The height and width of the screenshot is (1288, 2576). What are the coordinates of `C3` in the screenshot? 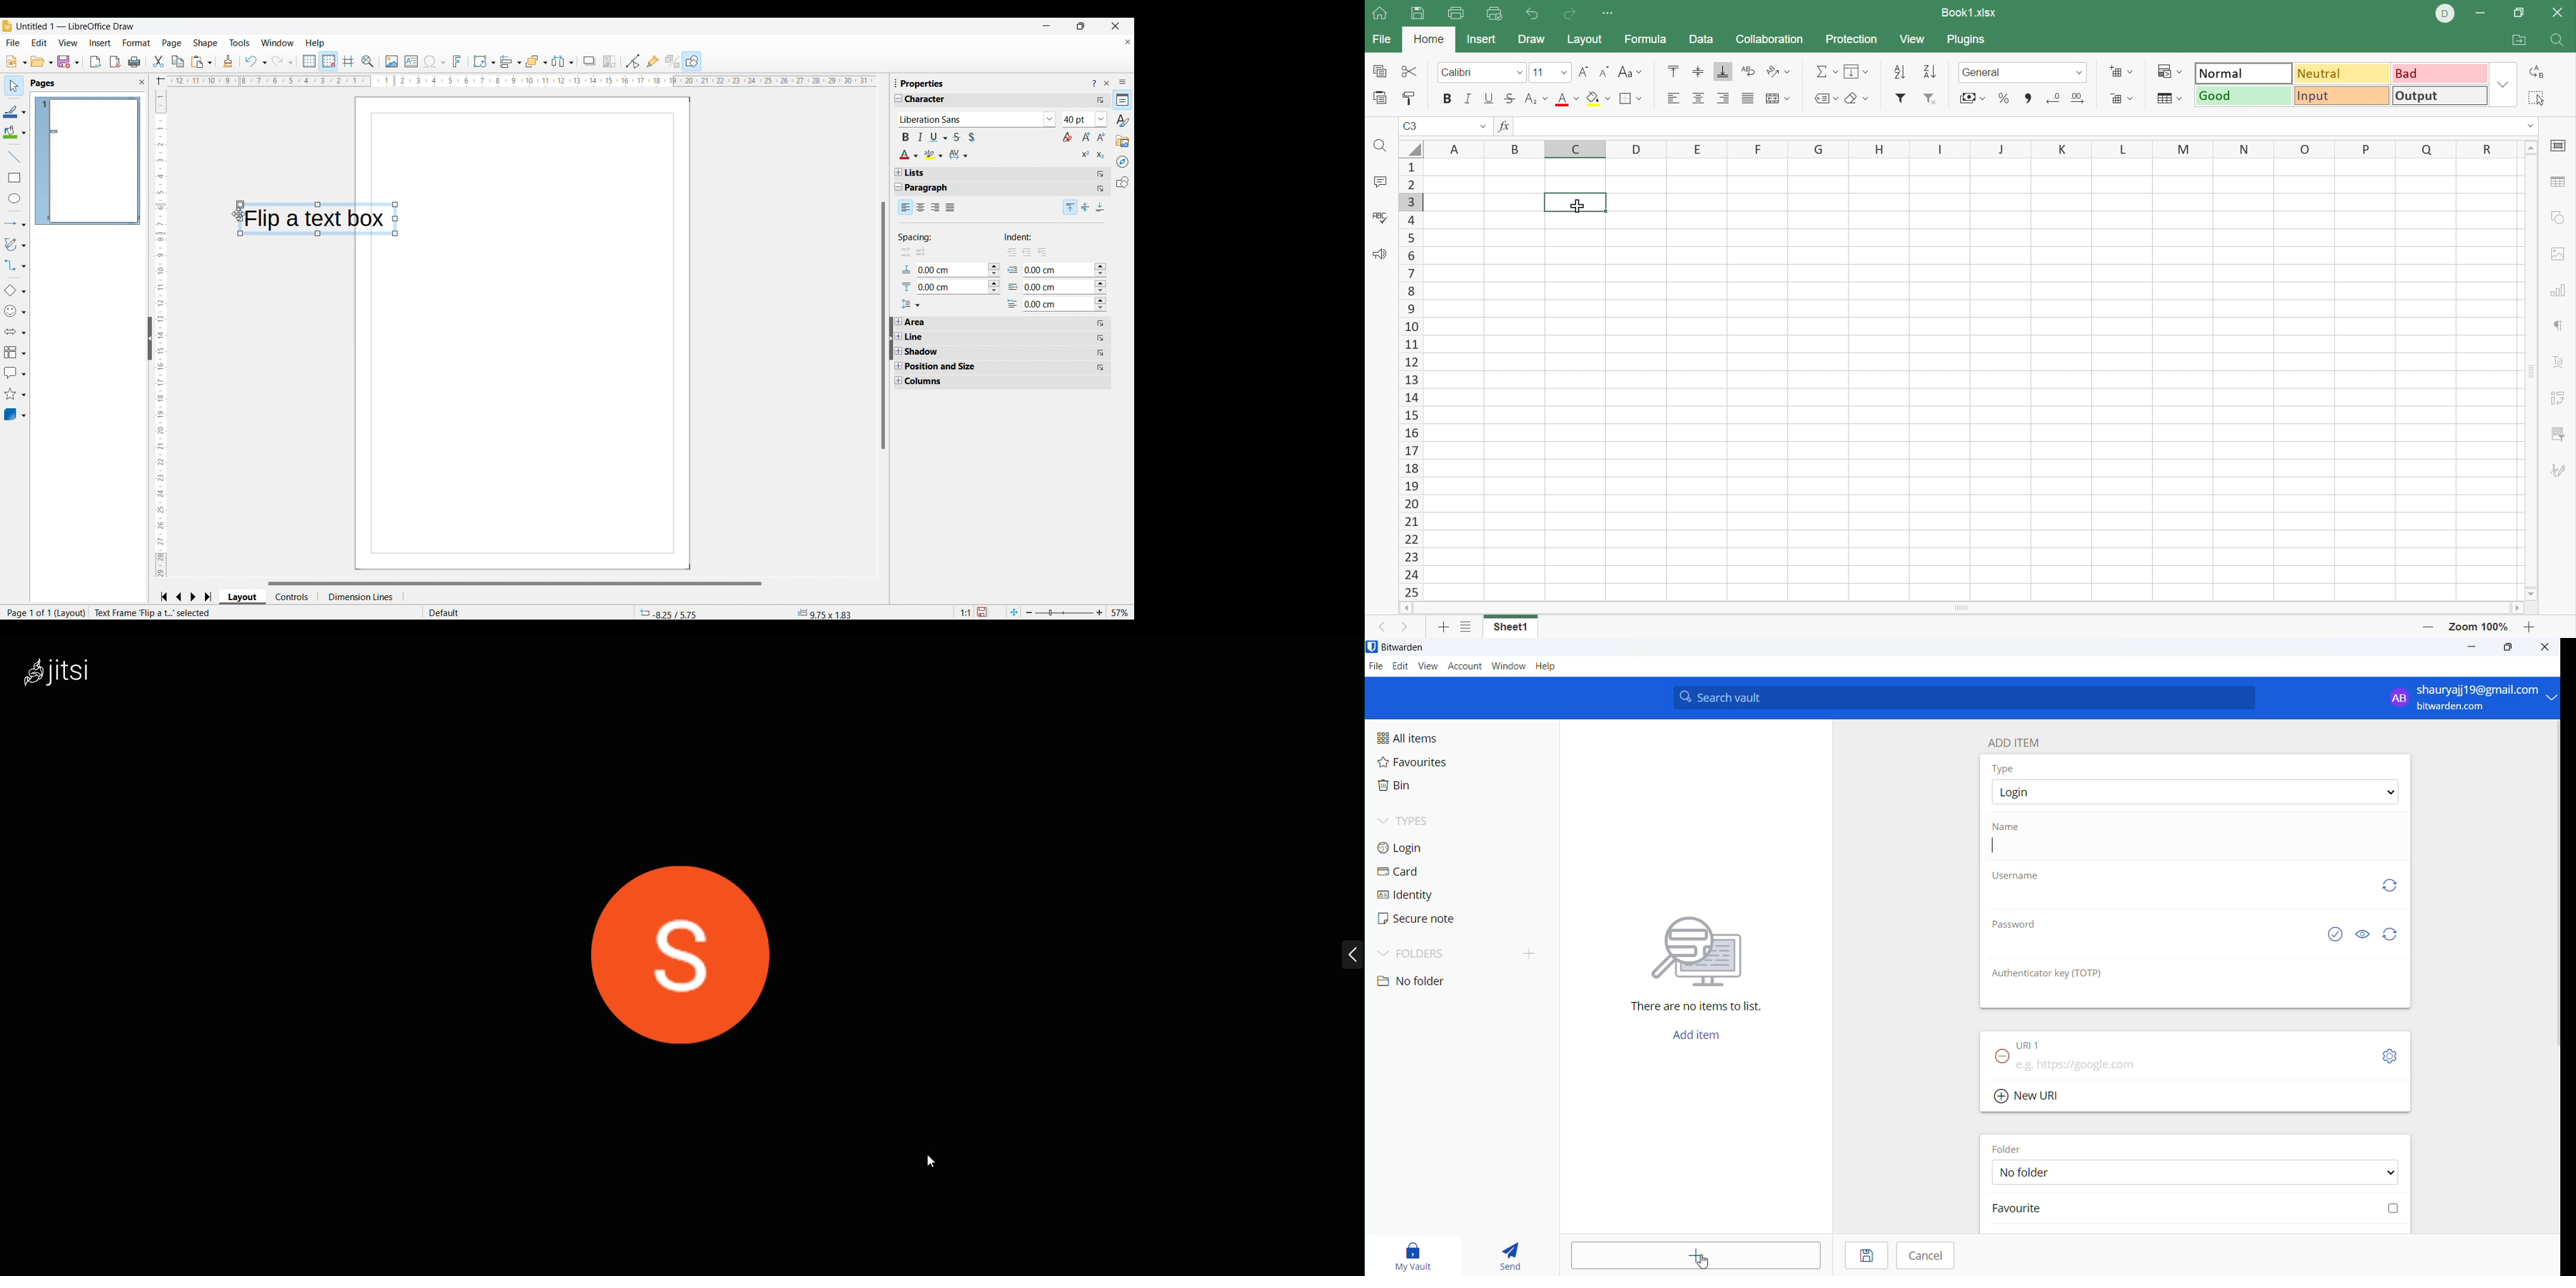 It's located at (1412, 127).